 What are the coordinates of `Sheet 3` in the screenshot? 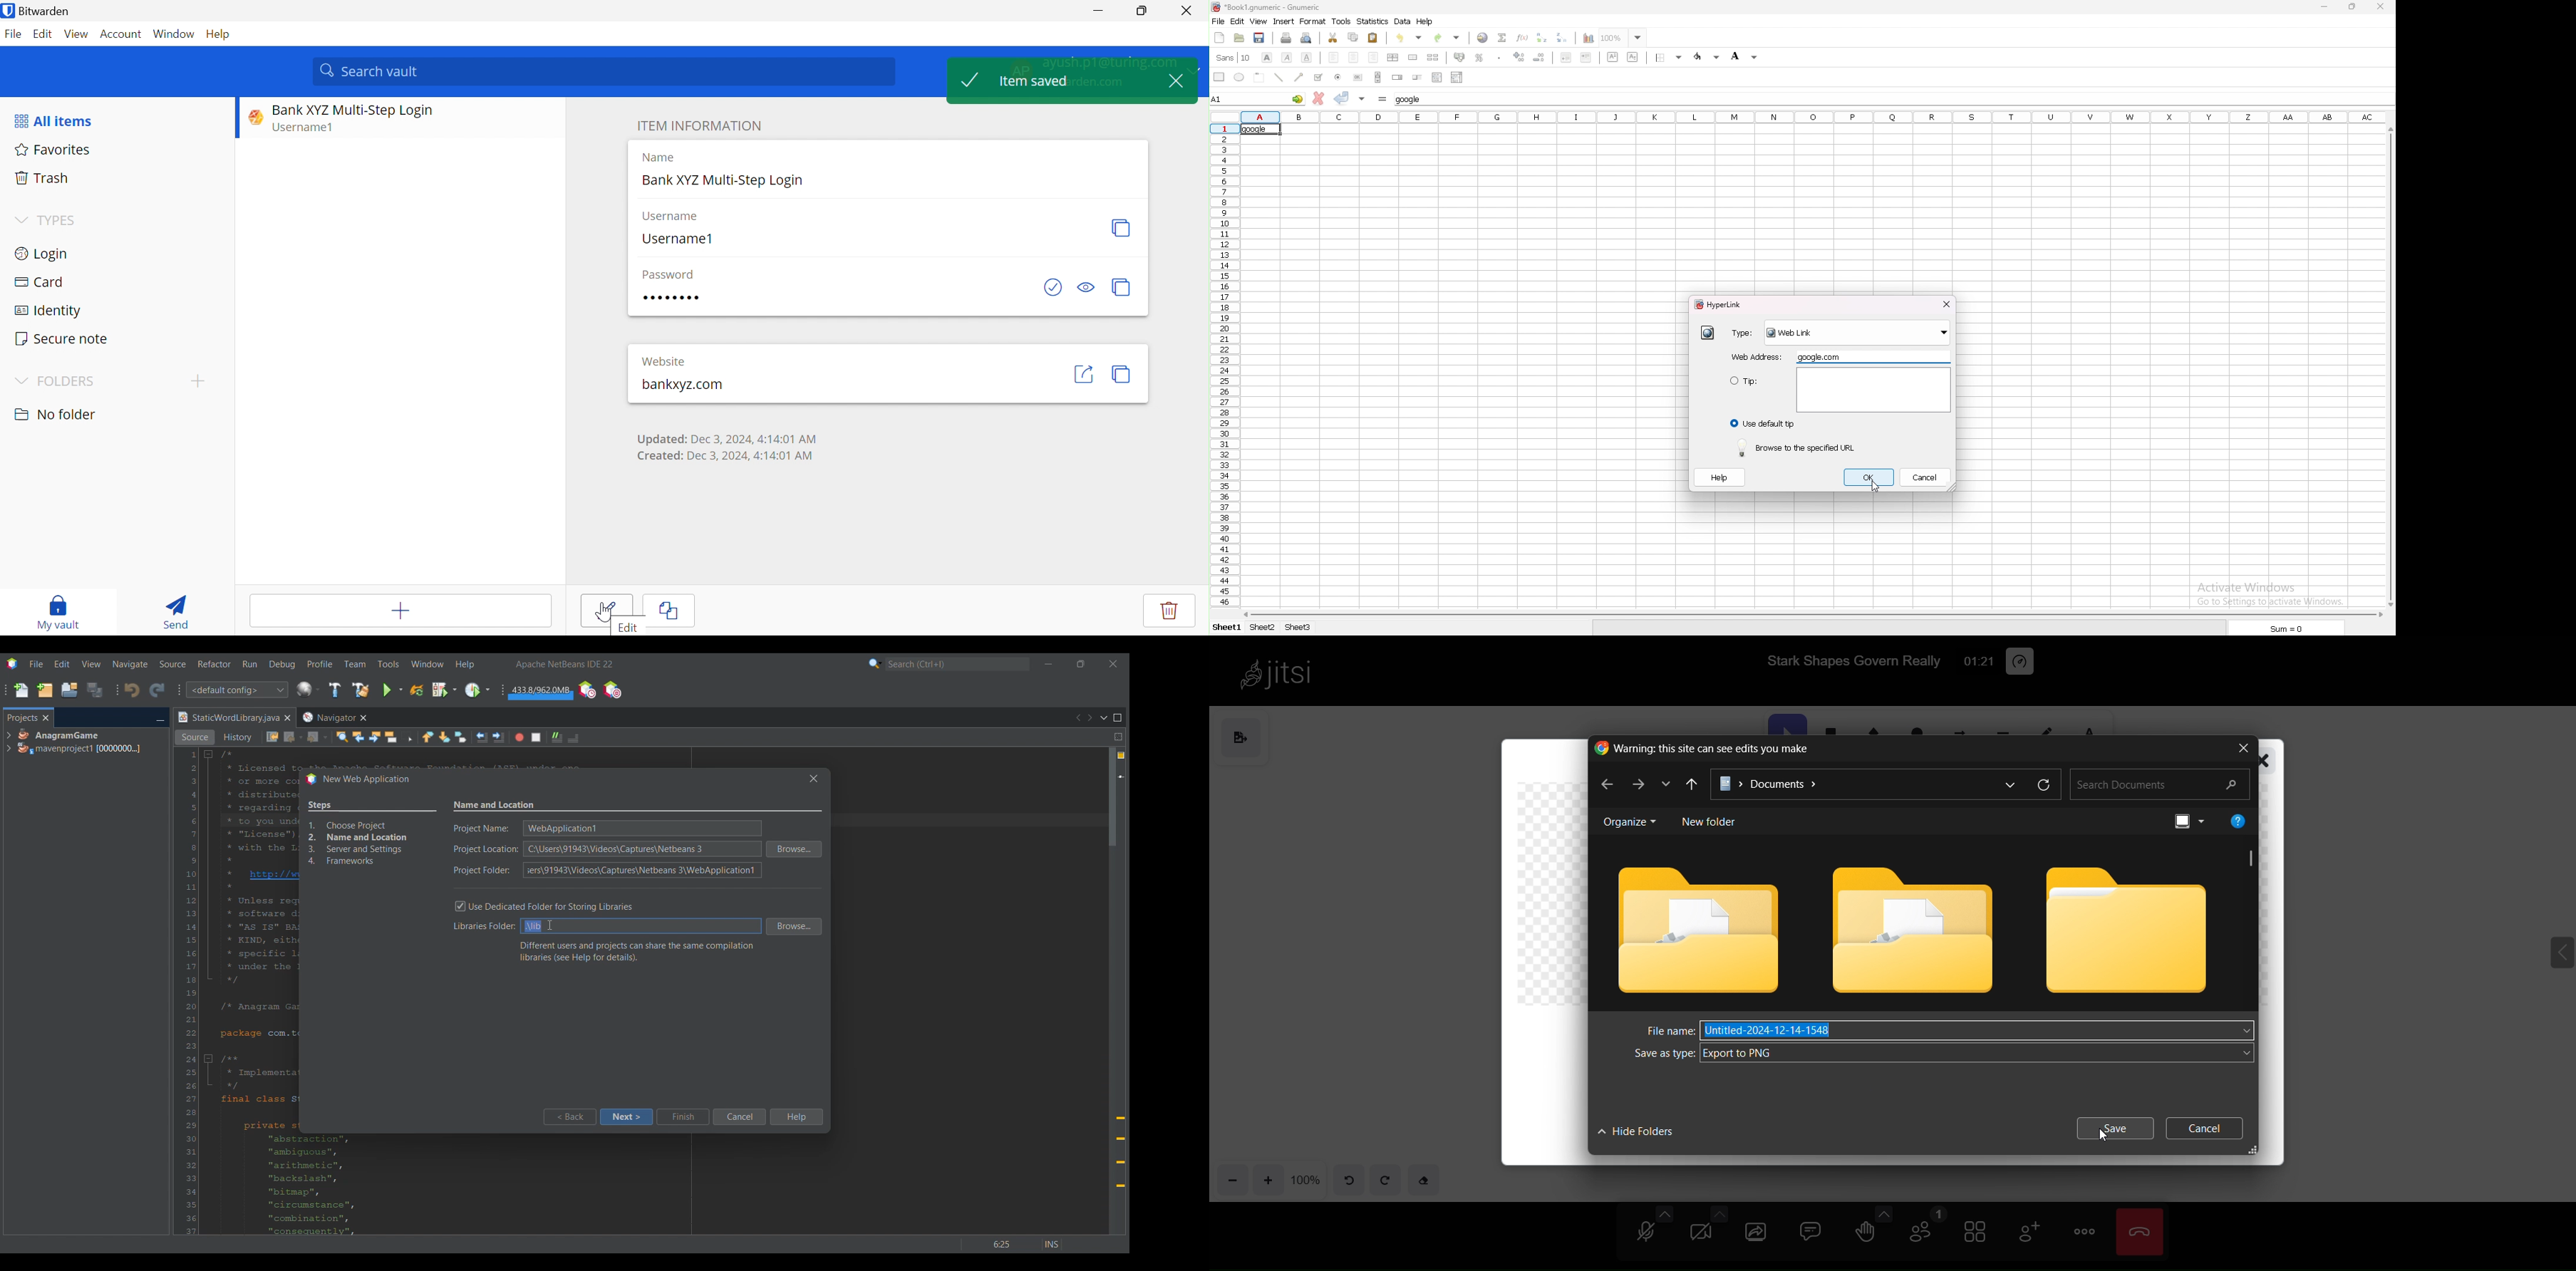 It's located at (1308, 629).